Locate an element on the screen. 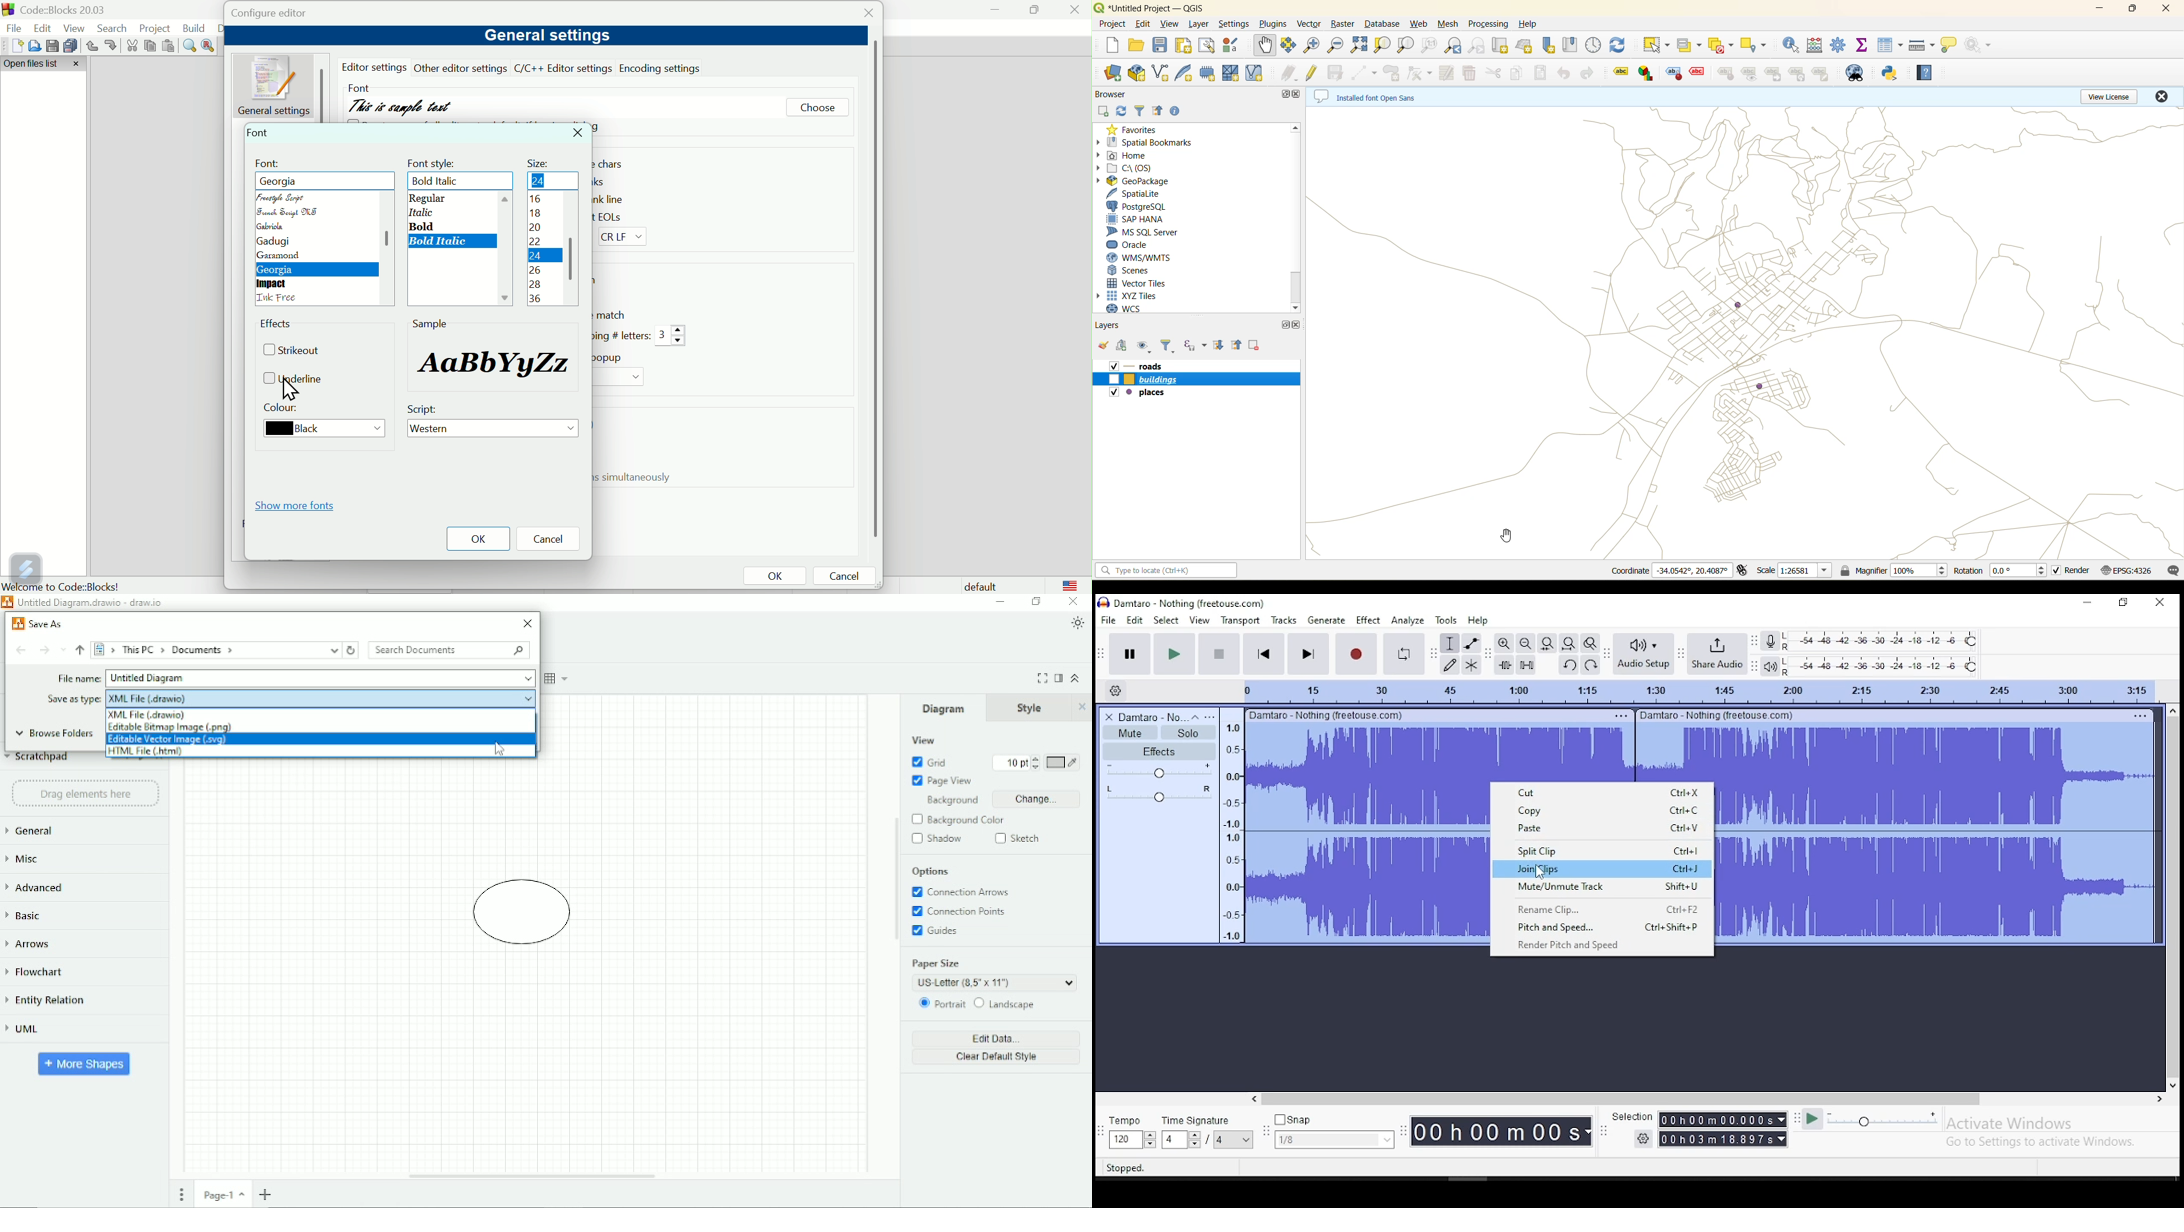 The width and height of the screenshot is (2184, 1232). edit is located at coordinates (1135, 620).